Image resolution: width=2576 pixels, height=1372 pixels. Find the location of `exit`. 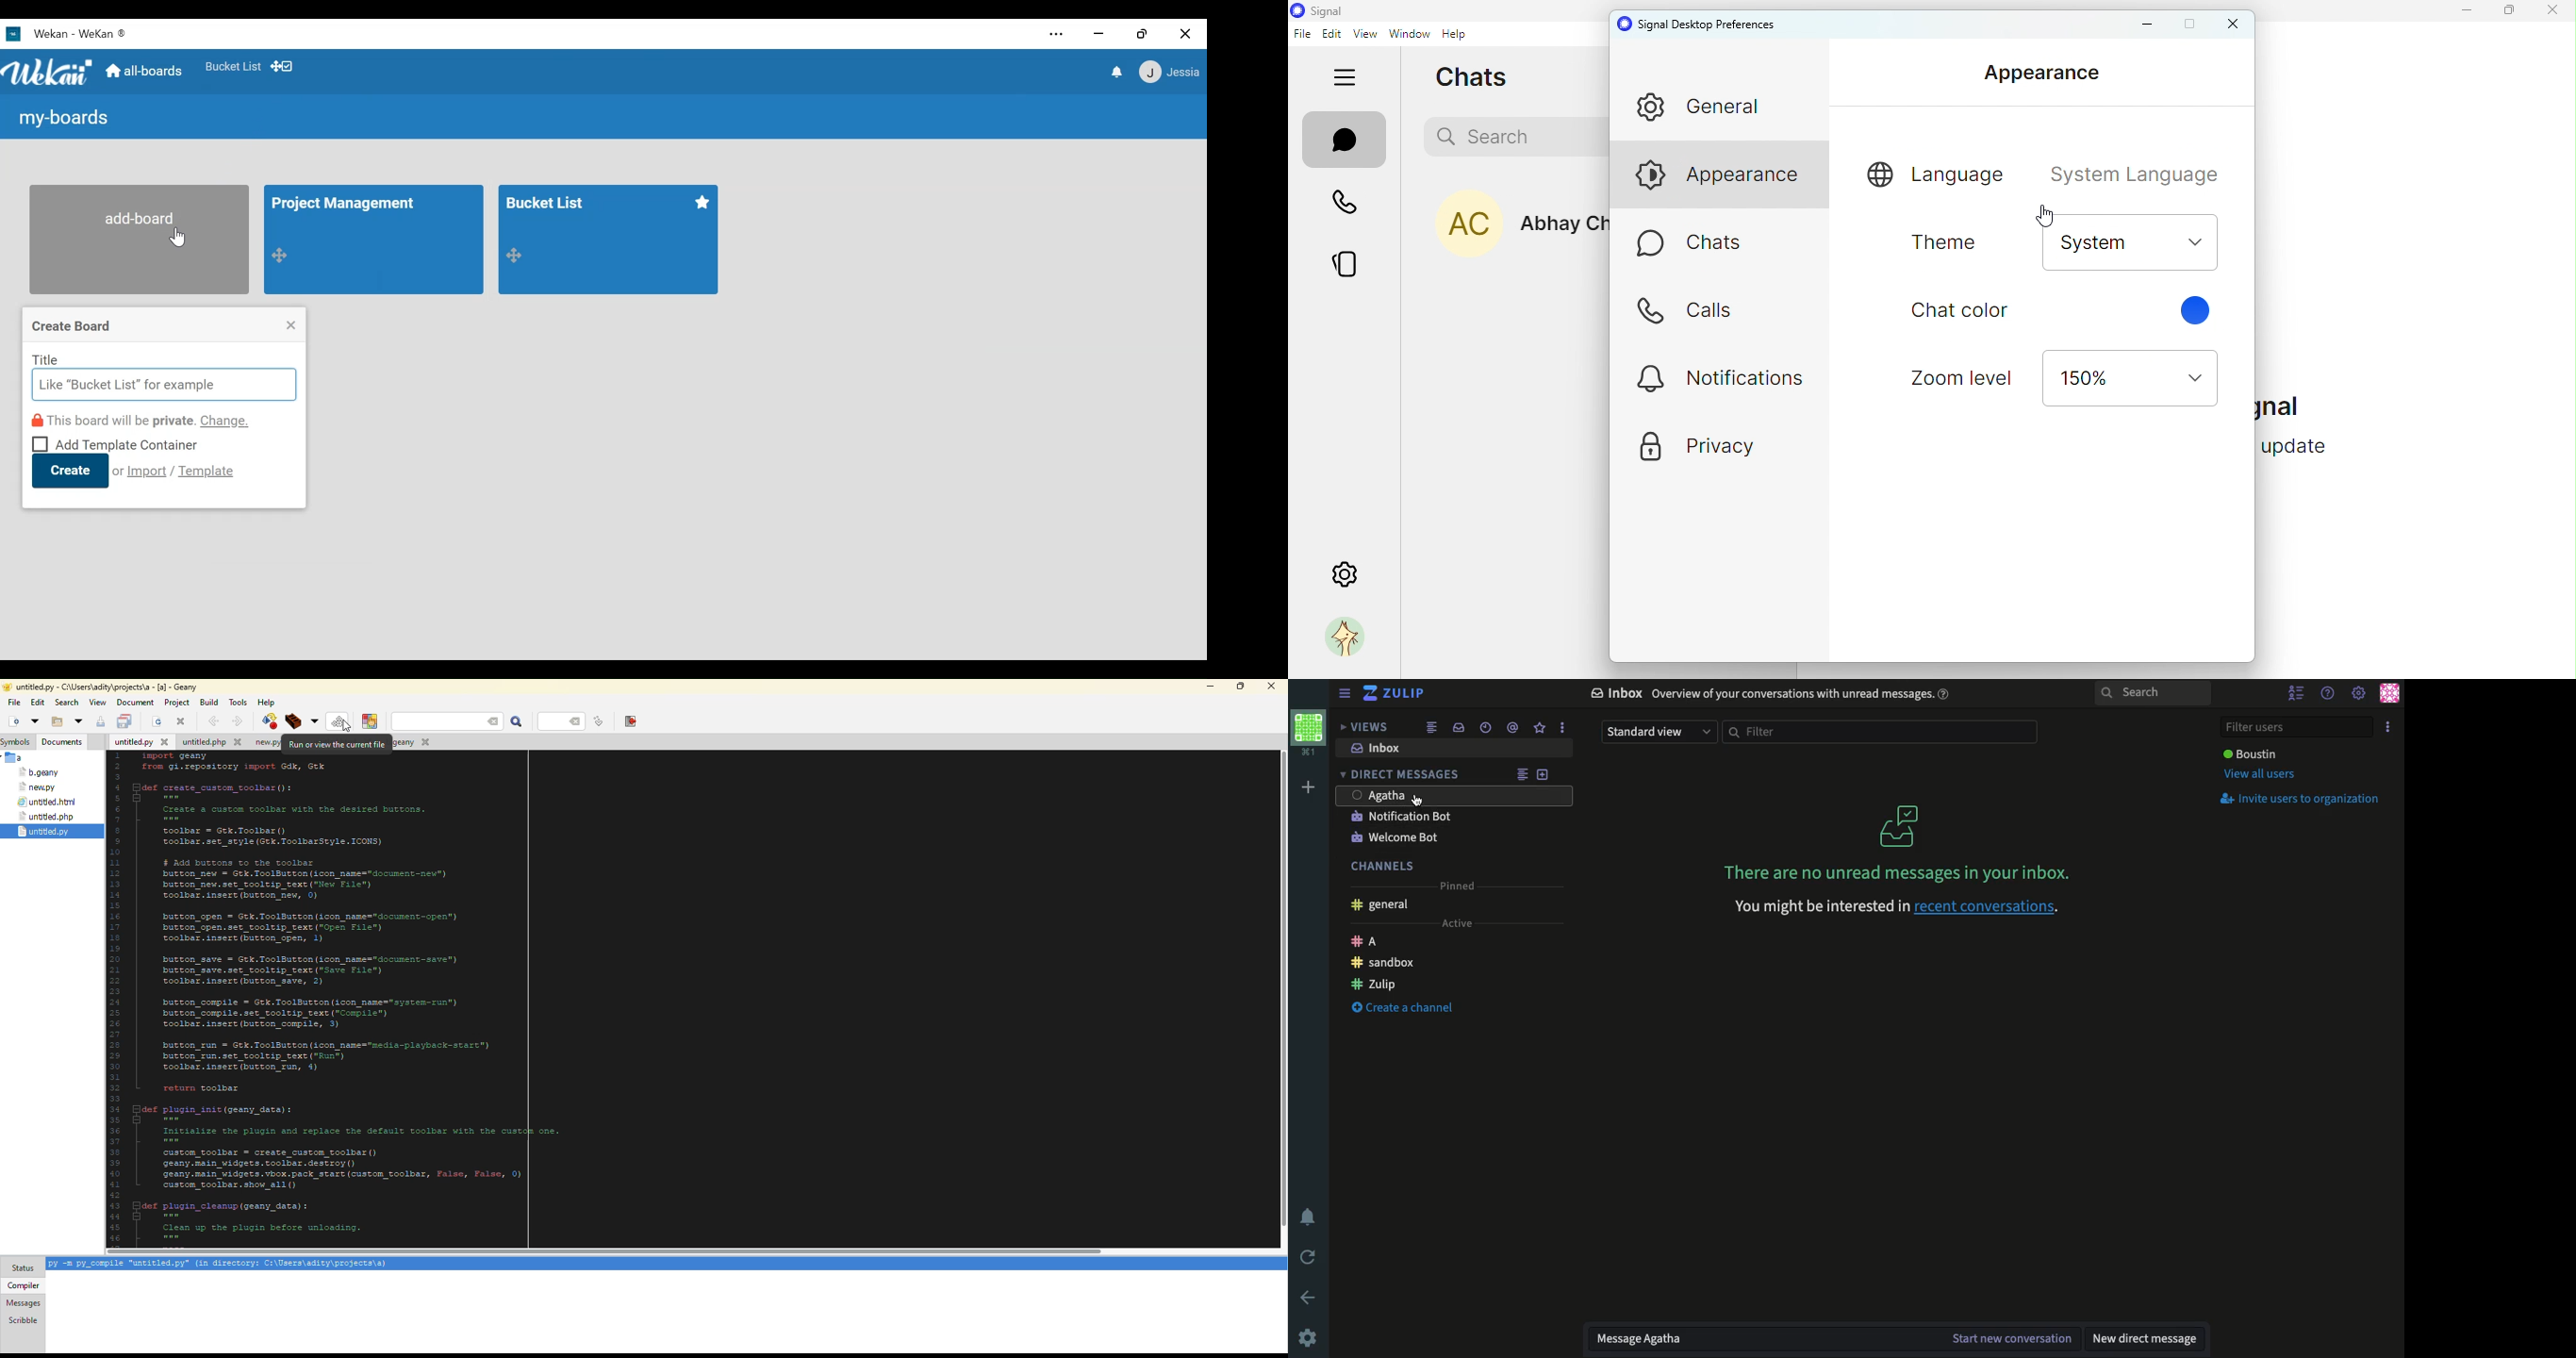

exit is located at coordinates (631, 721).